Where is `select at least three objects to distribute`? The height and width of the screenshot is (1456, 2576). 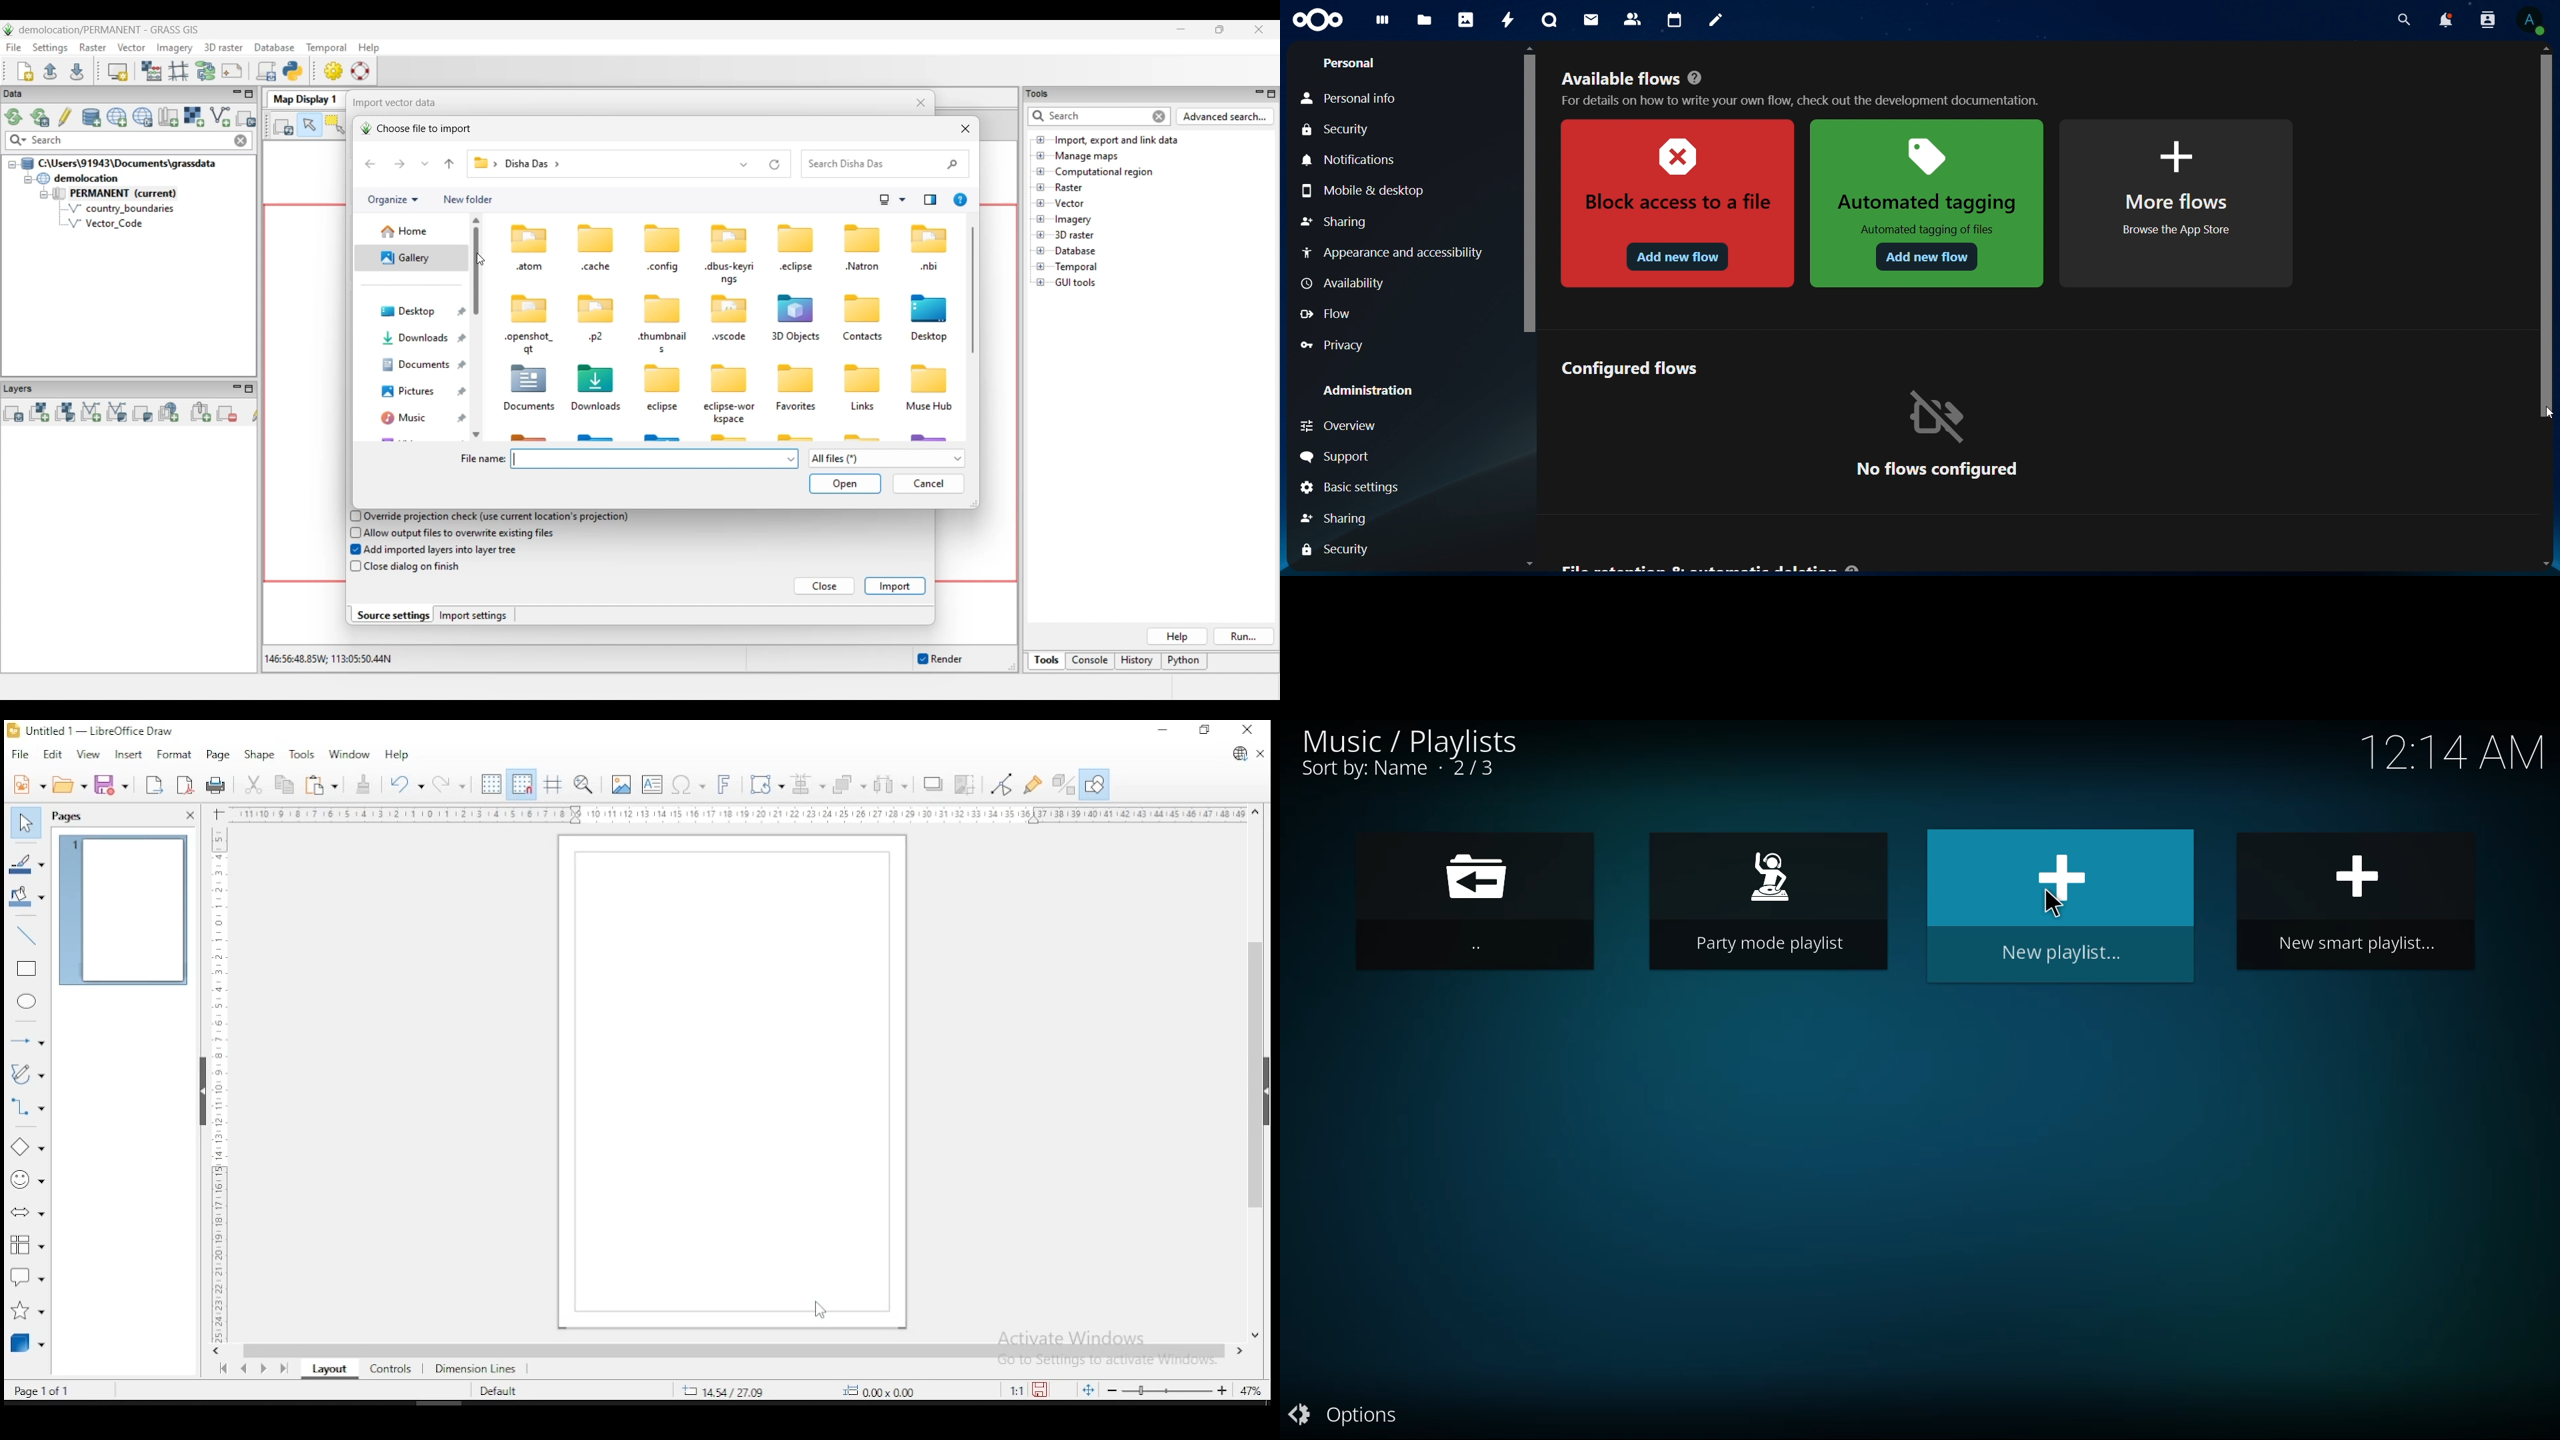 select at least three objects to distribute is located at coordinates (892, 786).